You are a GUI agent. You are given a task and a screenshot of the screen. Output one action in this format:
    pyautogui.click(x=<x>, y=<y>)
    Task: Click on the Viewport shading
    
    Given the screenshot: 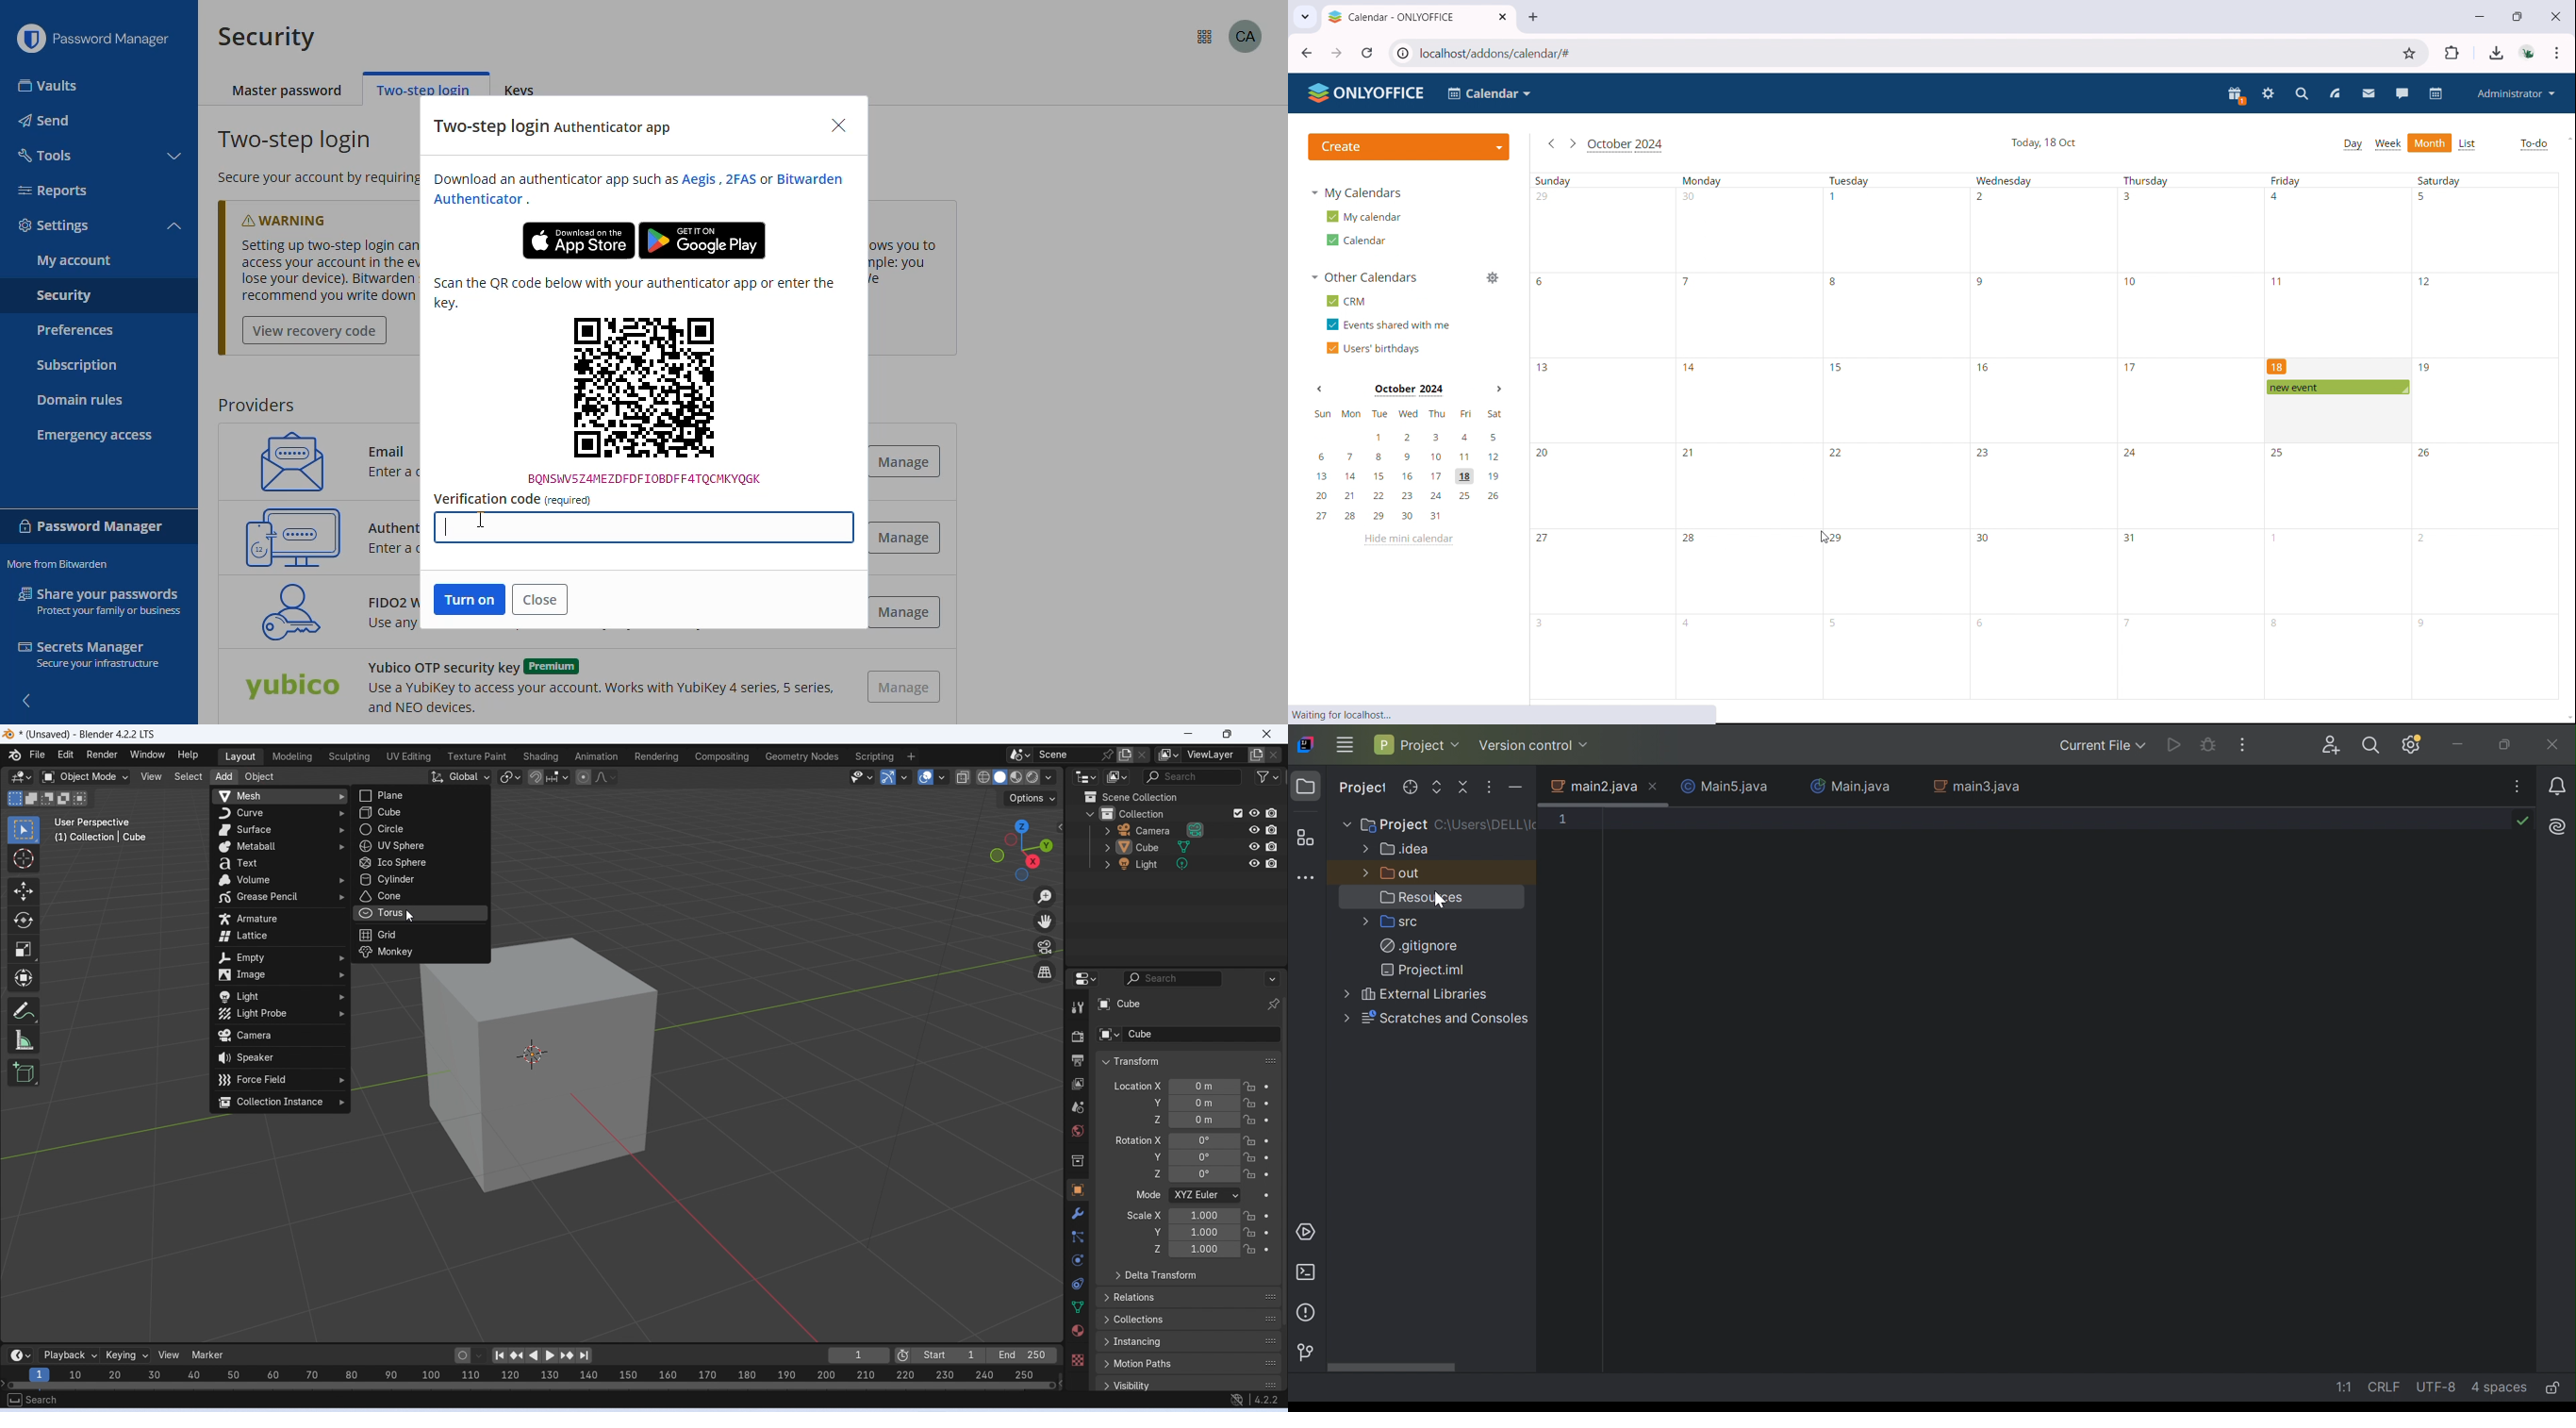 What is the action you would take?
    pyautogui.click(x=1008, y=777)
    